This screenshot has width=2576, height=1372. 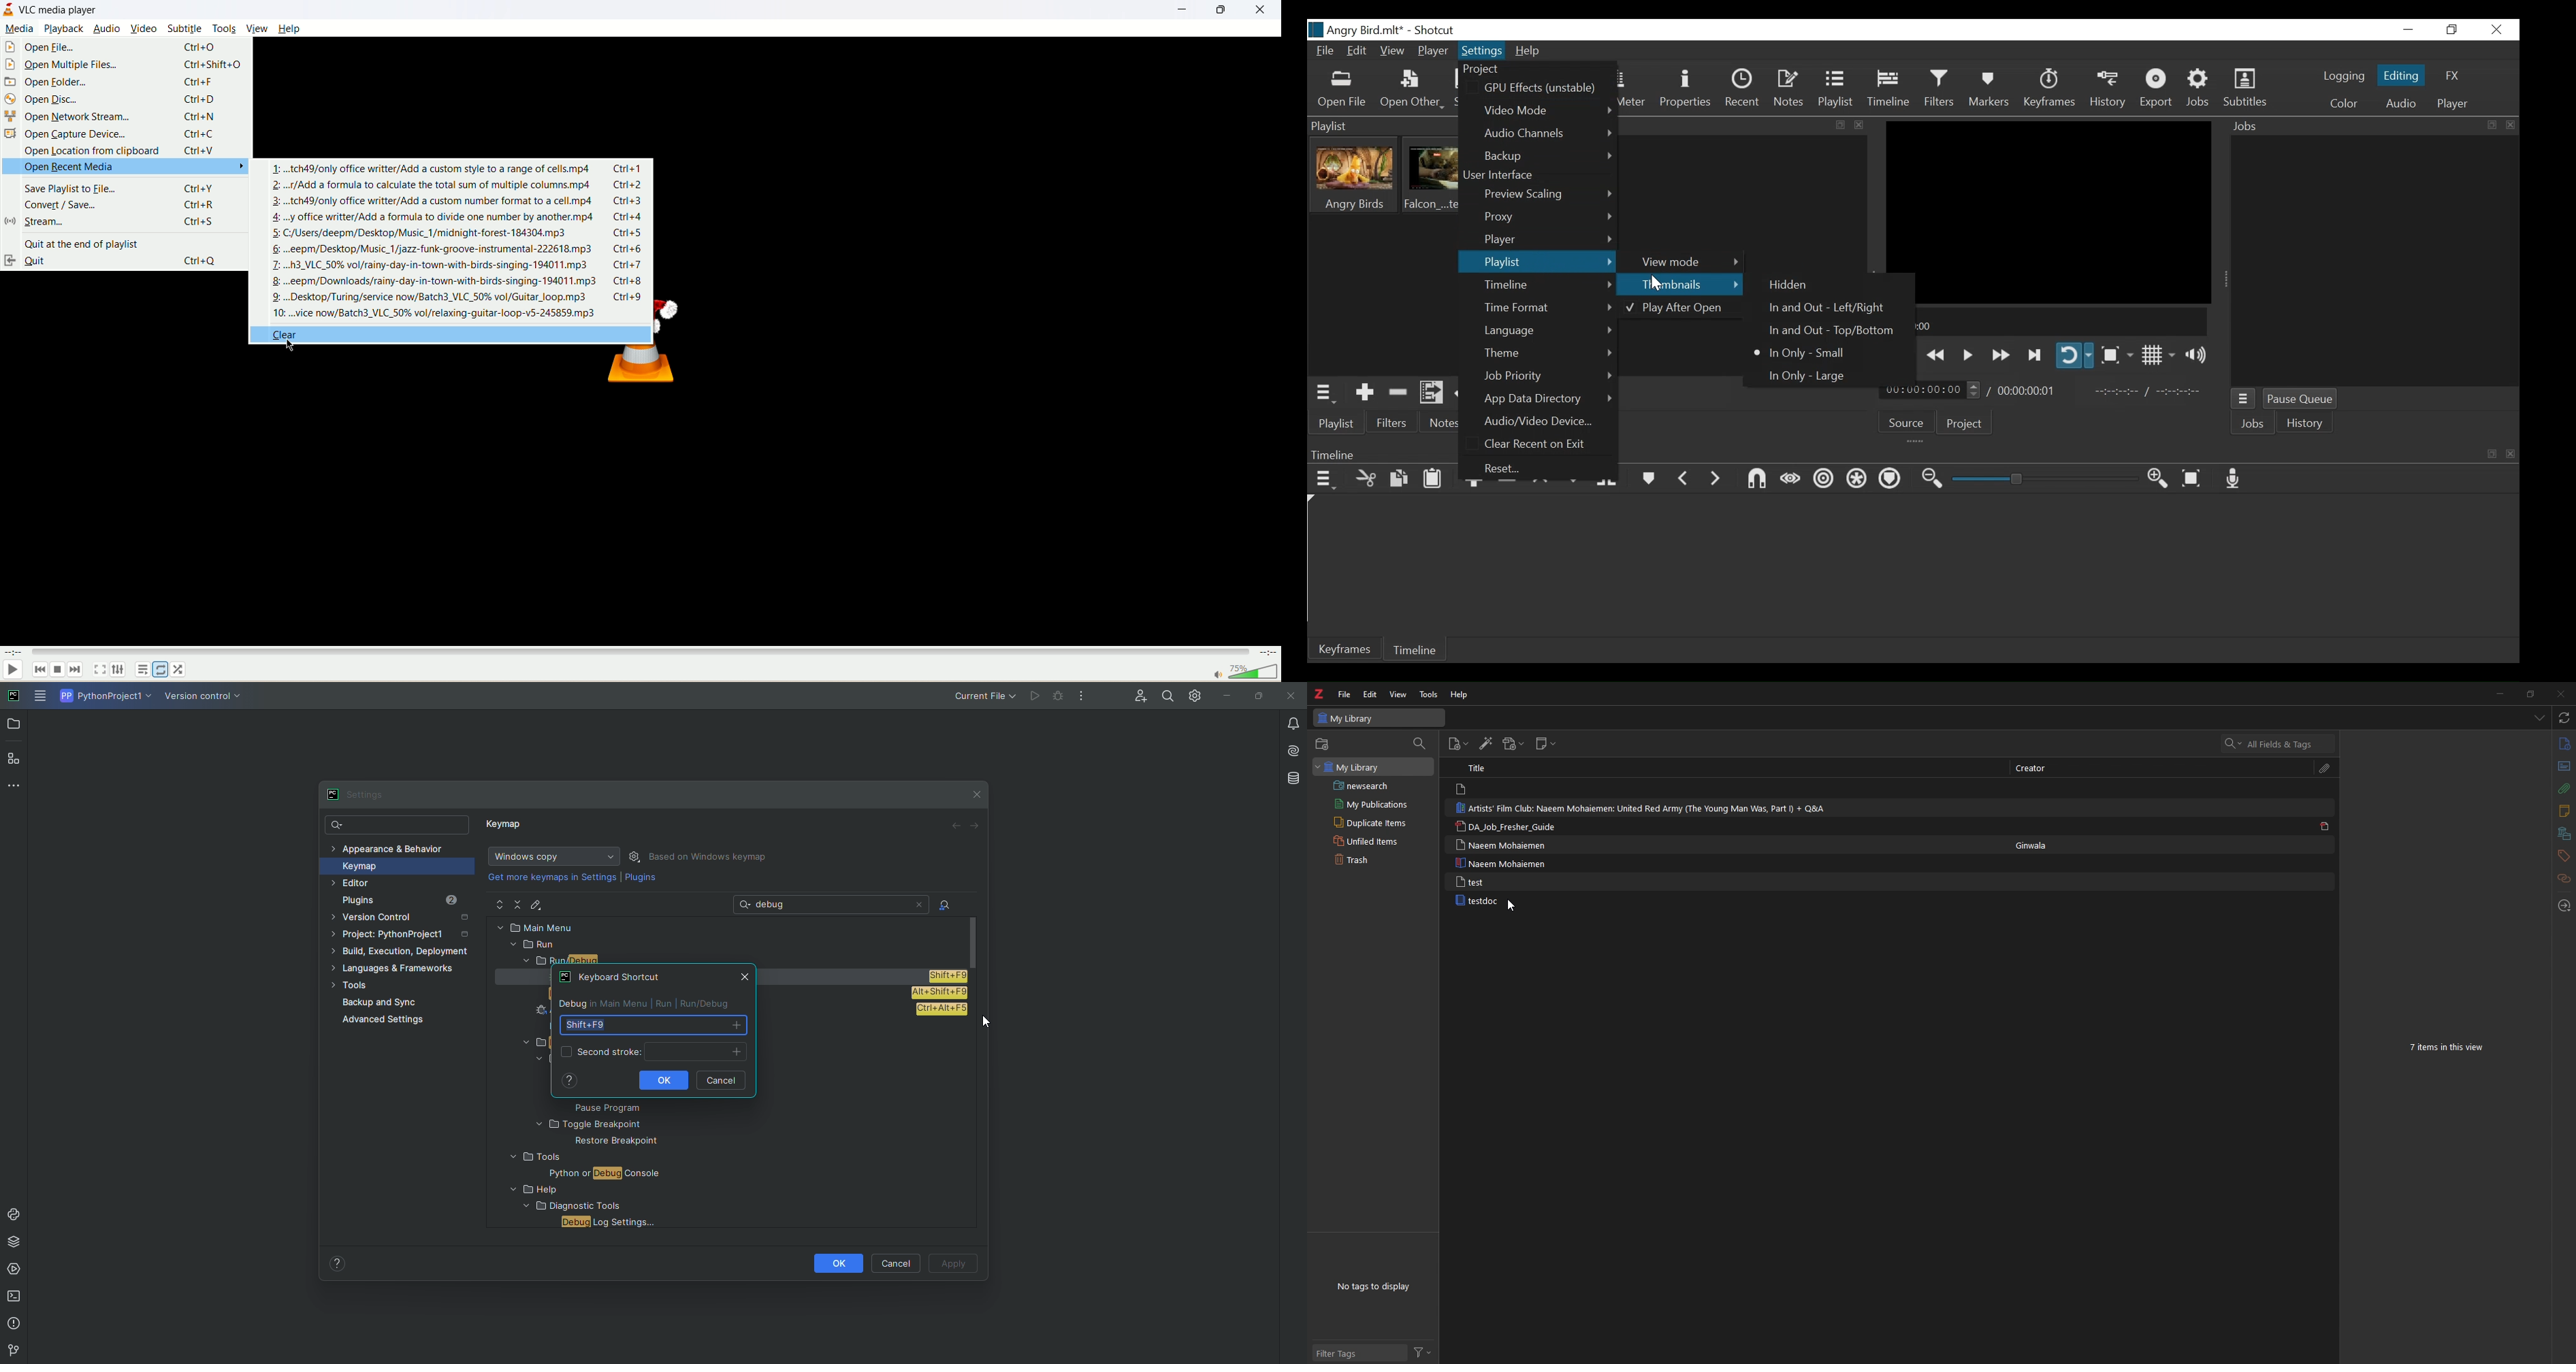 What do you see at coordinates (85, 188) in the screenshot?
I see `save playlist to file...` at bounding box center [85, 188].